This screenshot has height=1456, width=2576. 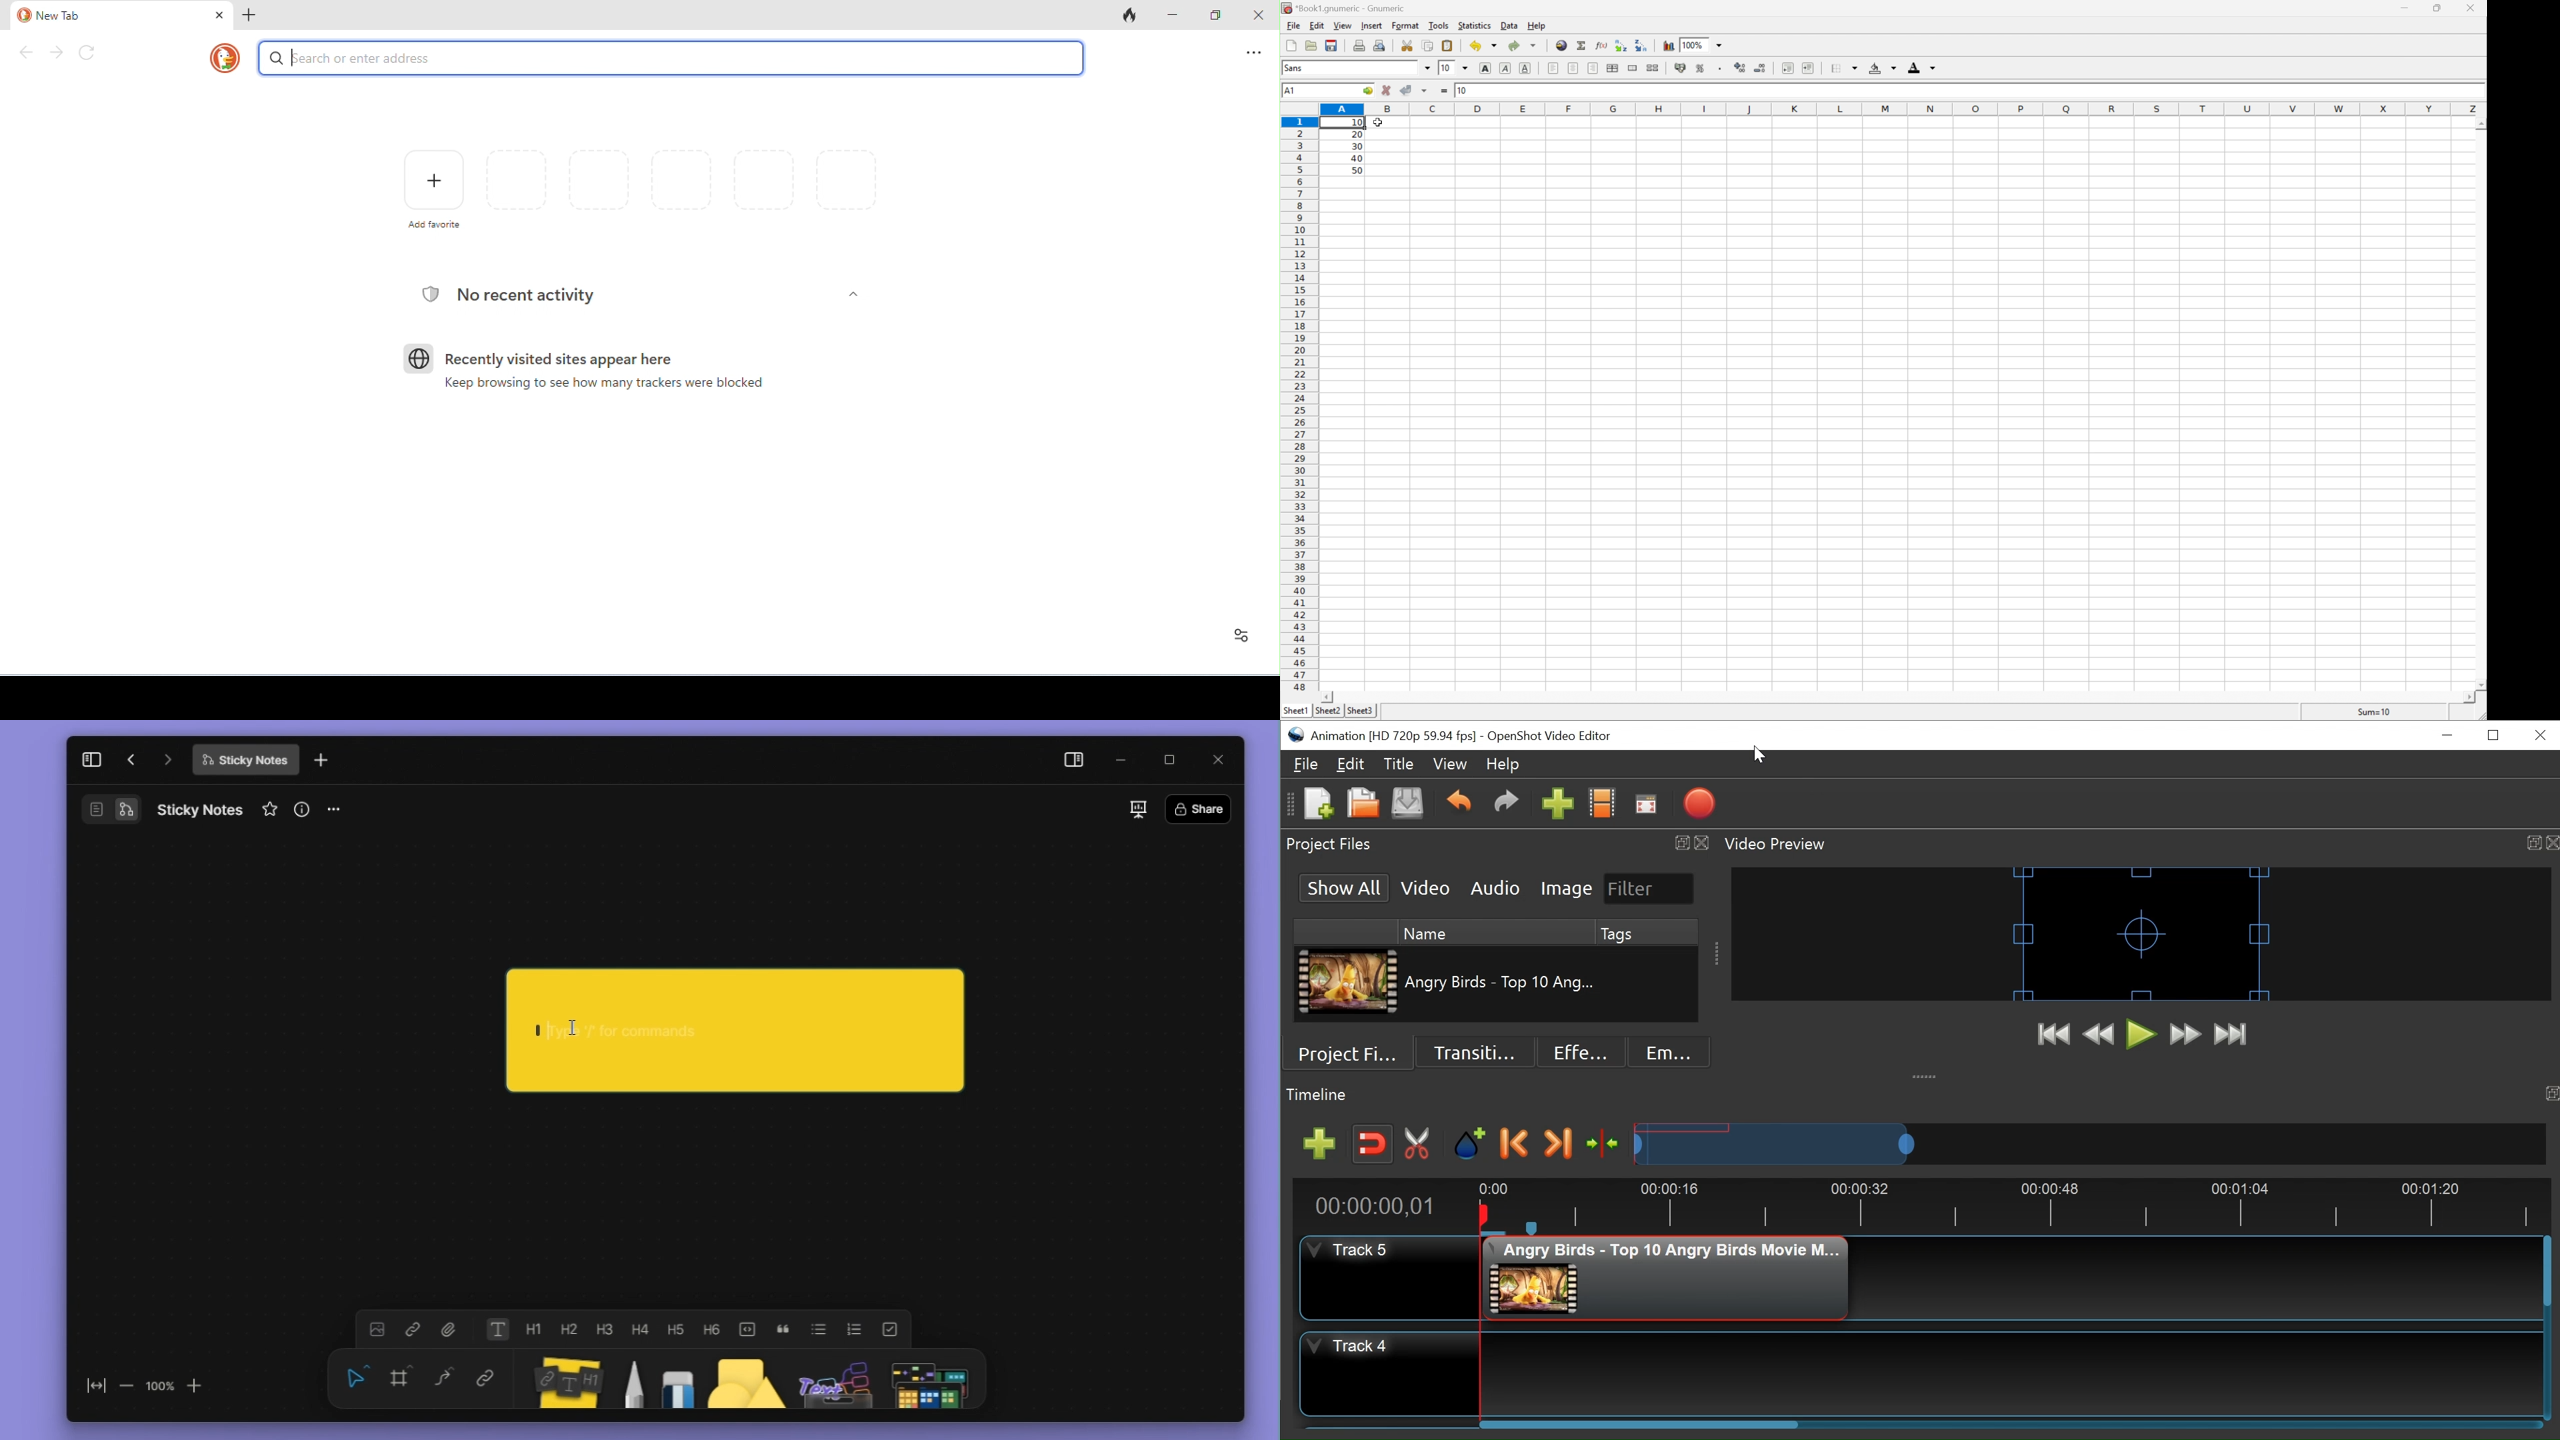 What do you see at coordinates (129, 810) in the screenshot?
I see `Flowchart` at bounding box center [129, 810].